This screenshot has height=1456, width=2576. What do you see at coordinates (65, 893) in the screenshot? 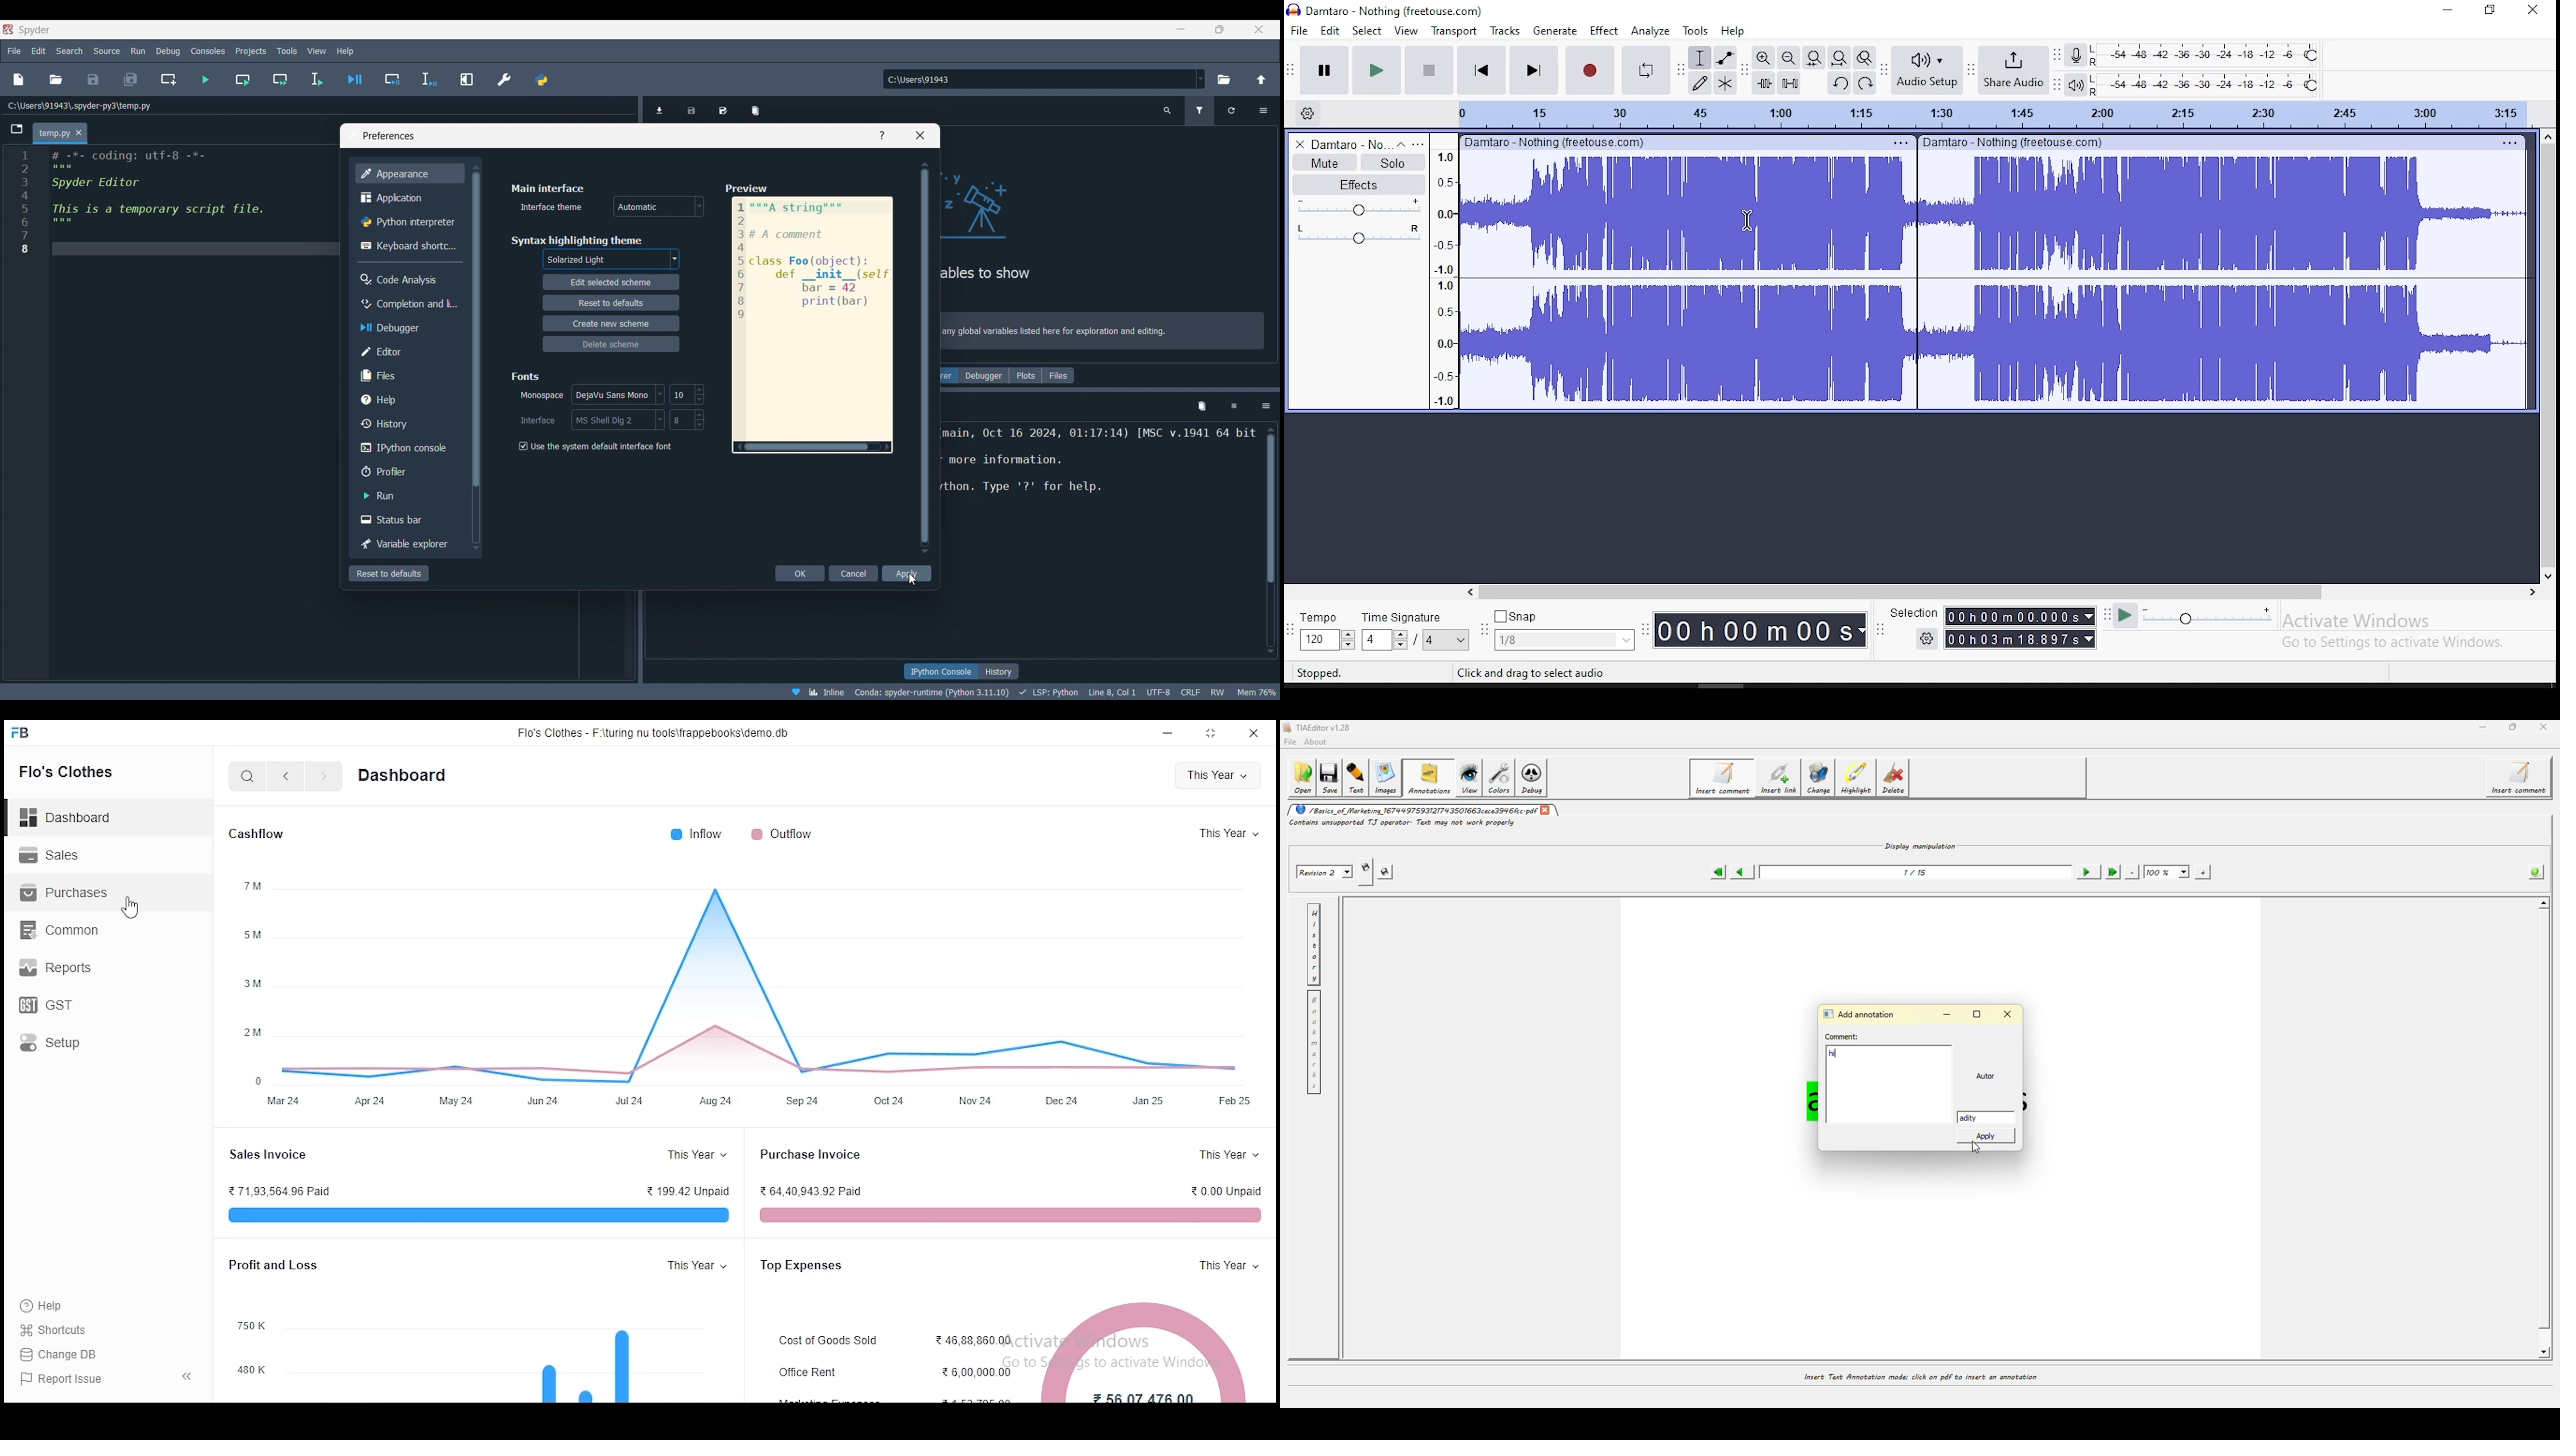
I see `Purchases` at bounding box center [65, 893].